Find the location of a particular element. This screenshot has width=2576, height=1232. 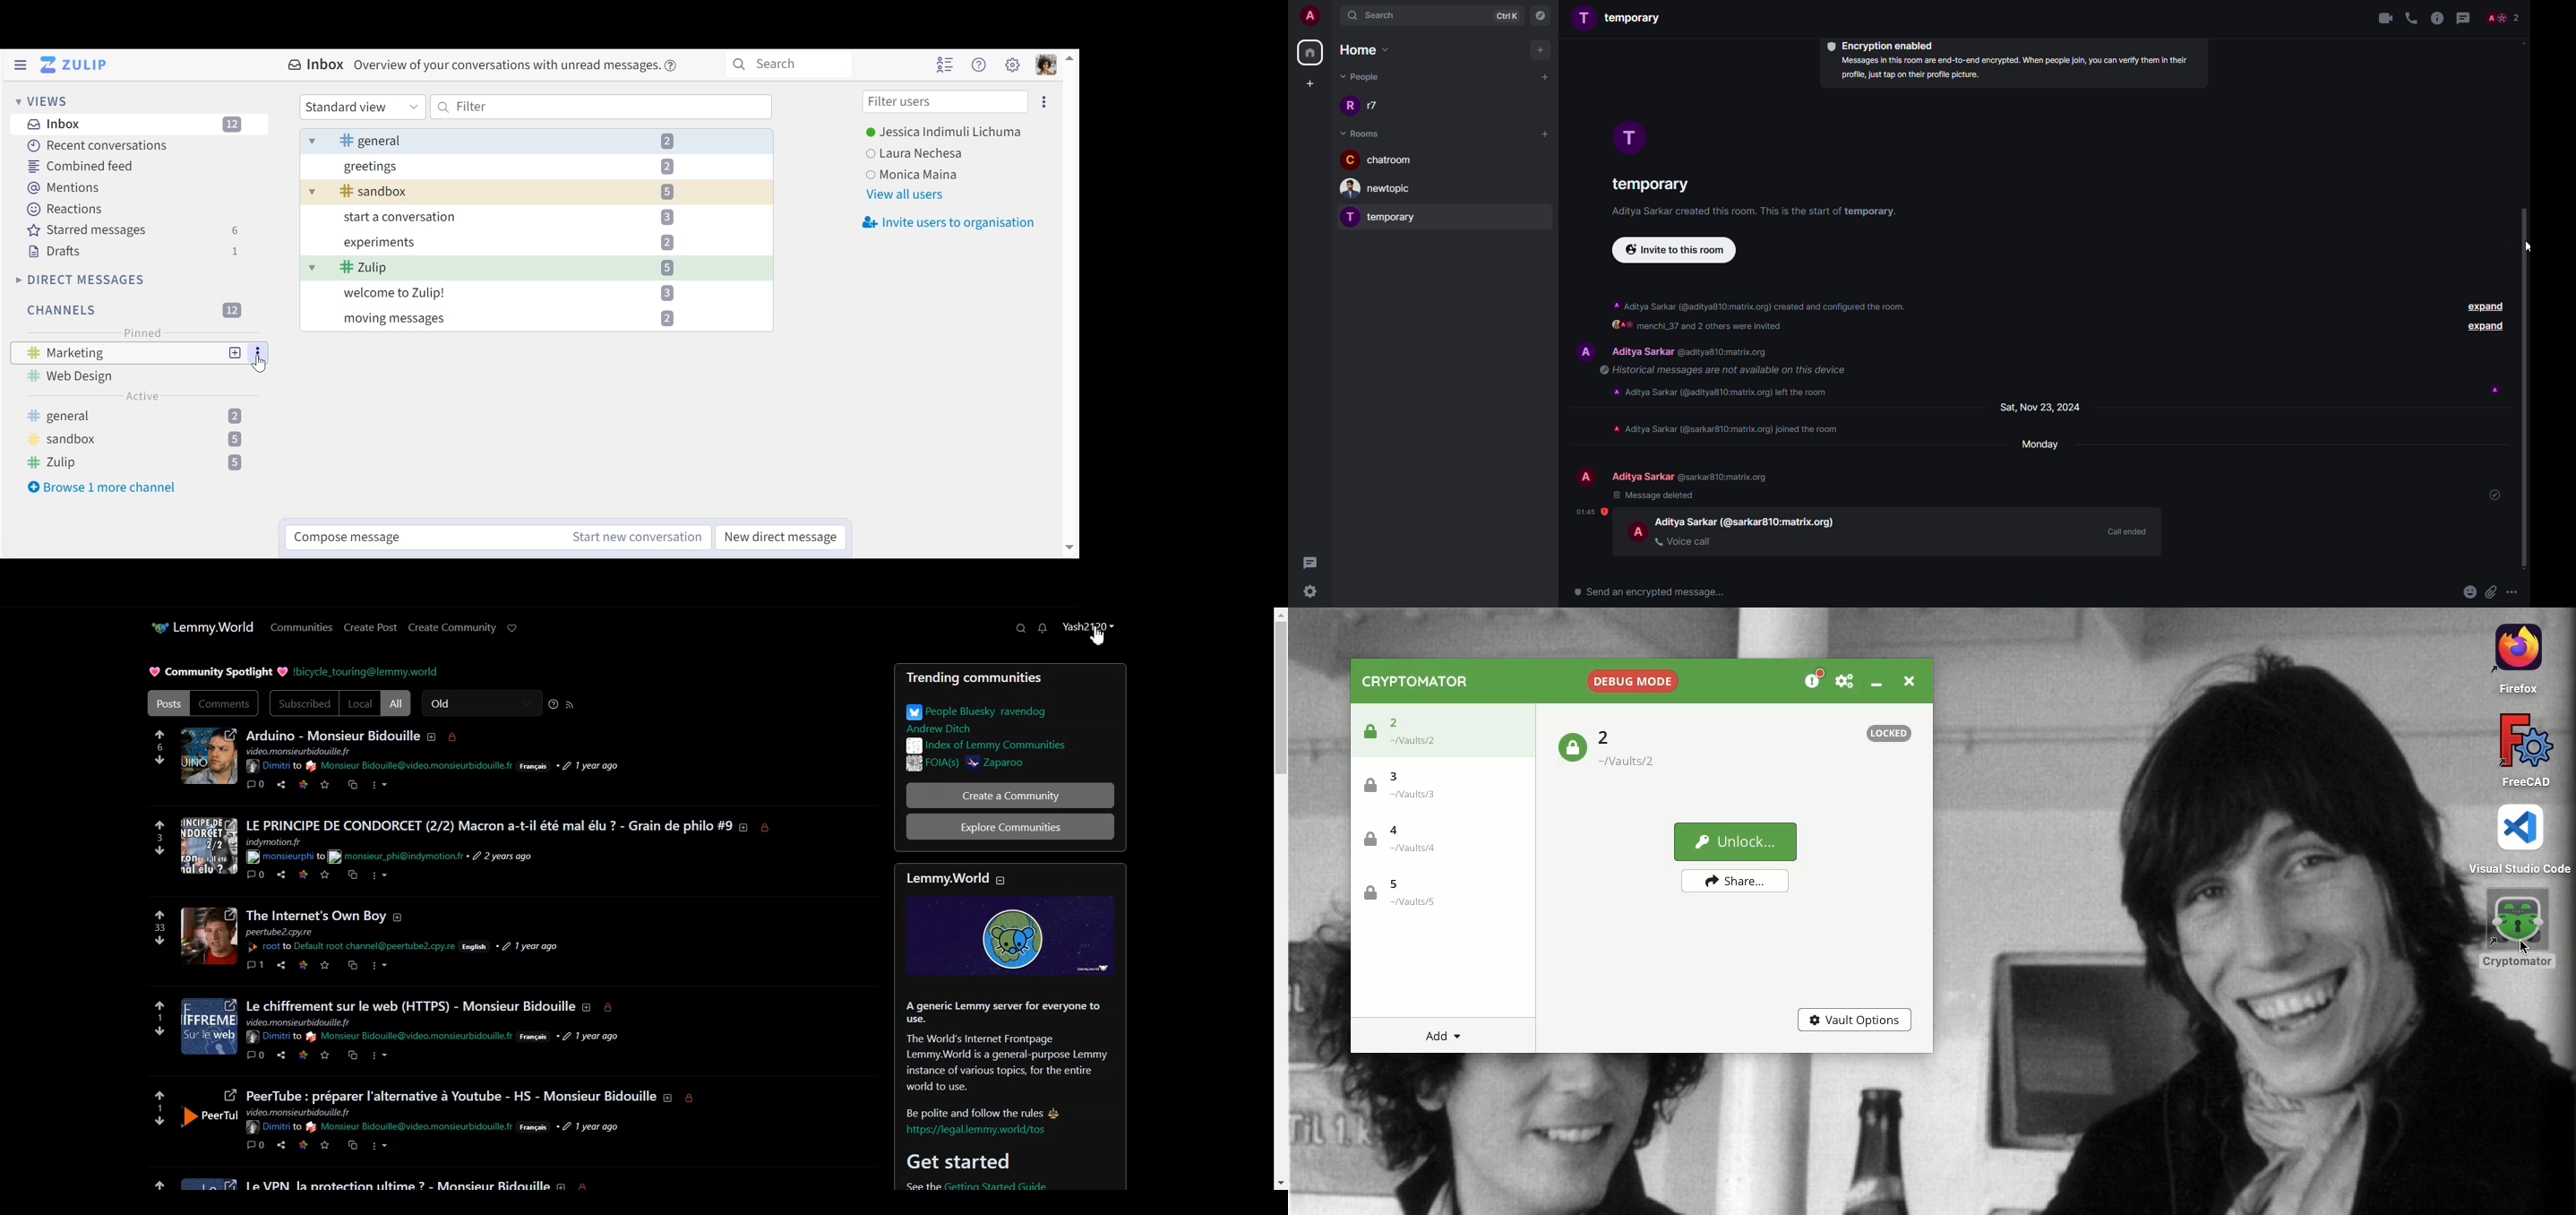

Index of Lemmy communities is located at coordinates (985, 745).